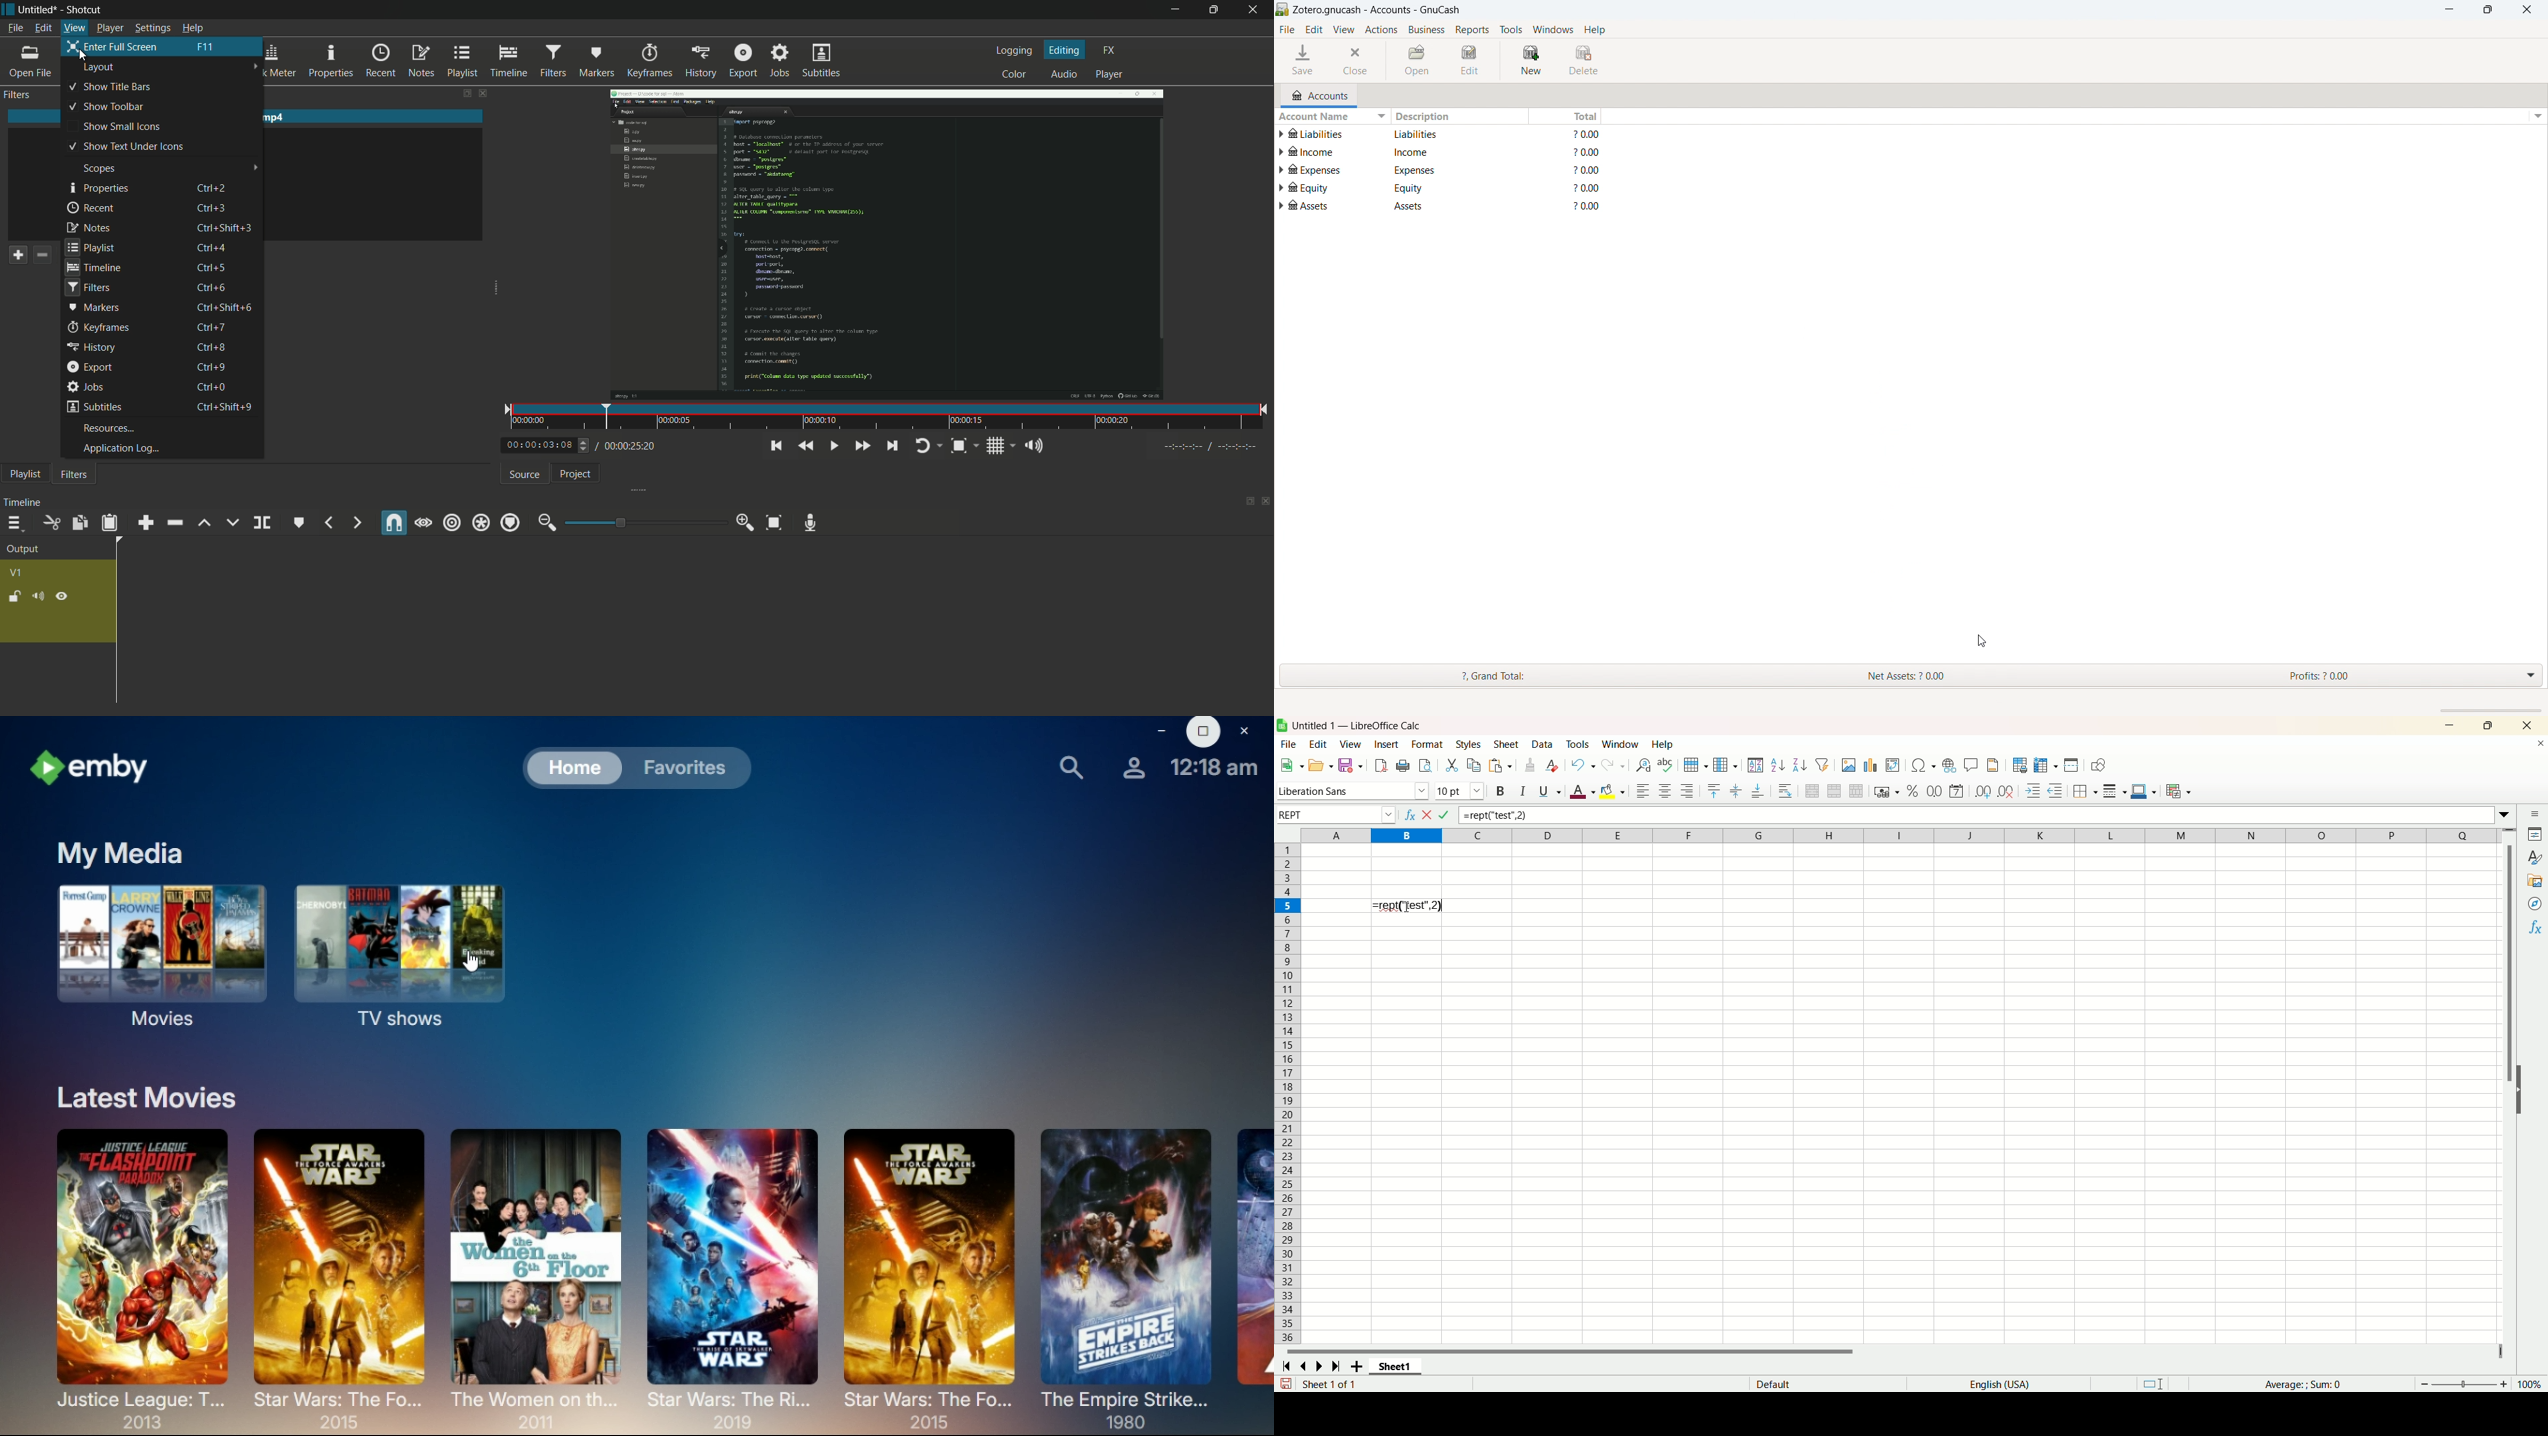  Describe the element at coordinates (1835, 790) in the screenshot. I see `merge cells` at that location.